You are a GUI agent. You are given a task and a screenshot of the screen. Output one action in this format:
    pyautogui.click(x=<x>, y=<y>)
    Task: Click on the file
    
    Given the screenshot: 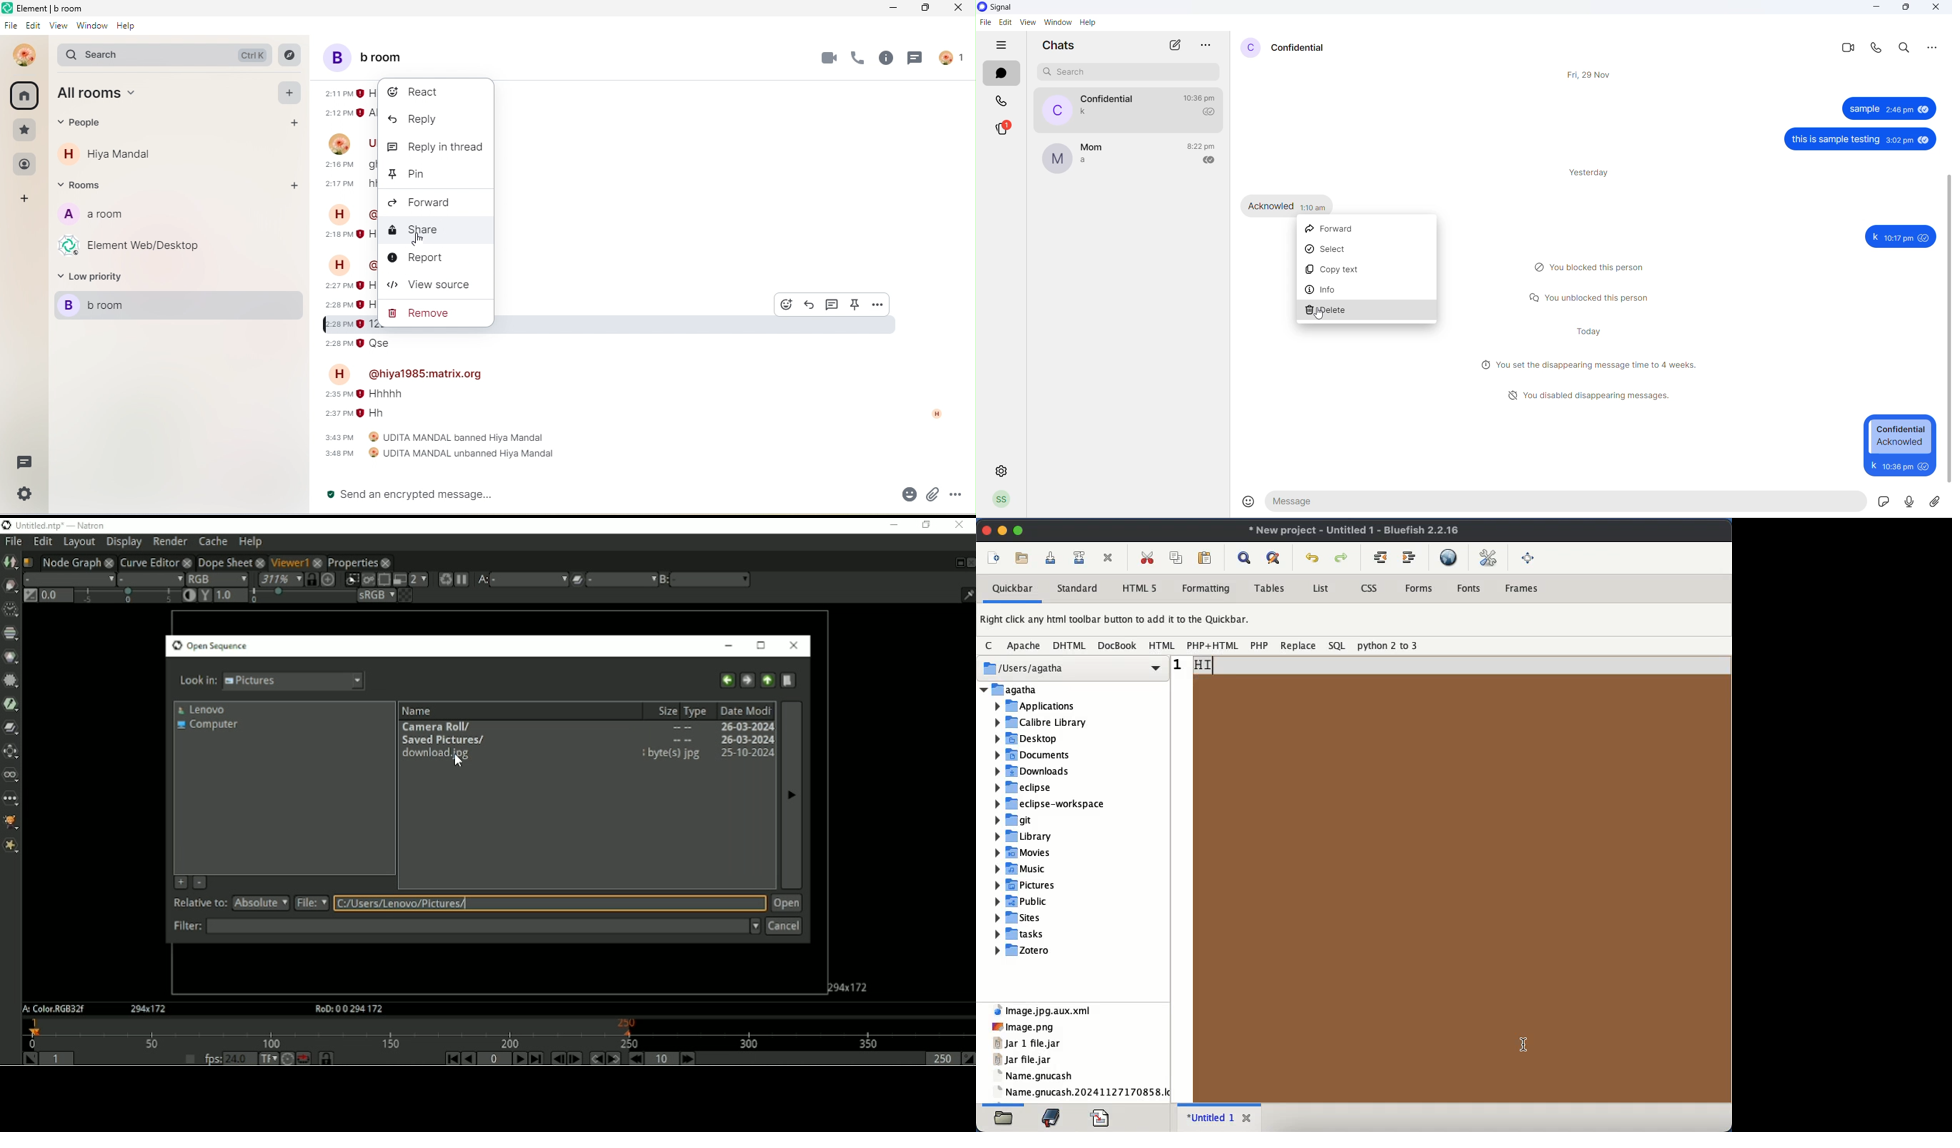 What is the action you would take?
    pyautogui.click(x=1005, y=1120)
    